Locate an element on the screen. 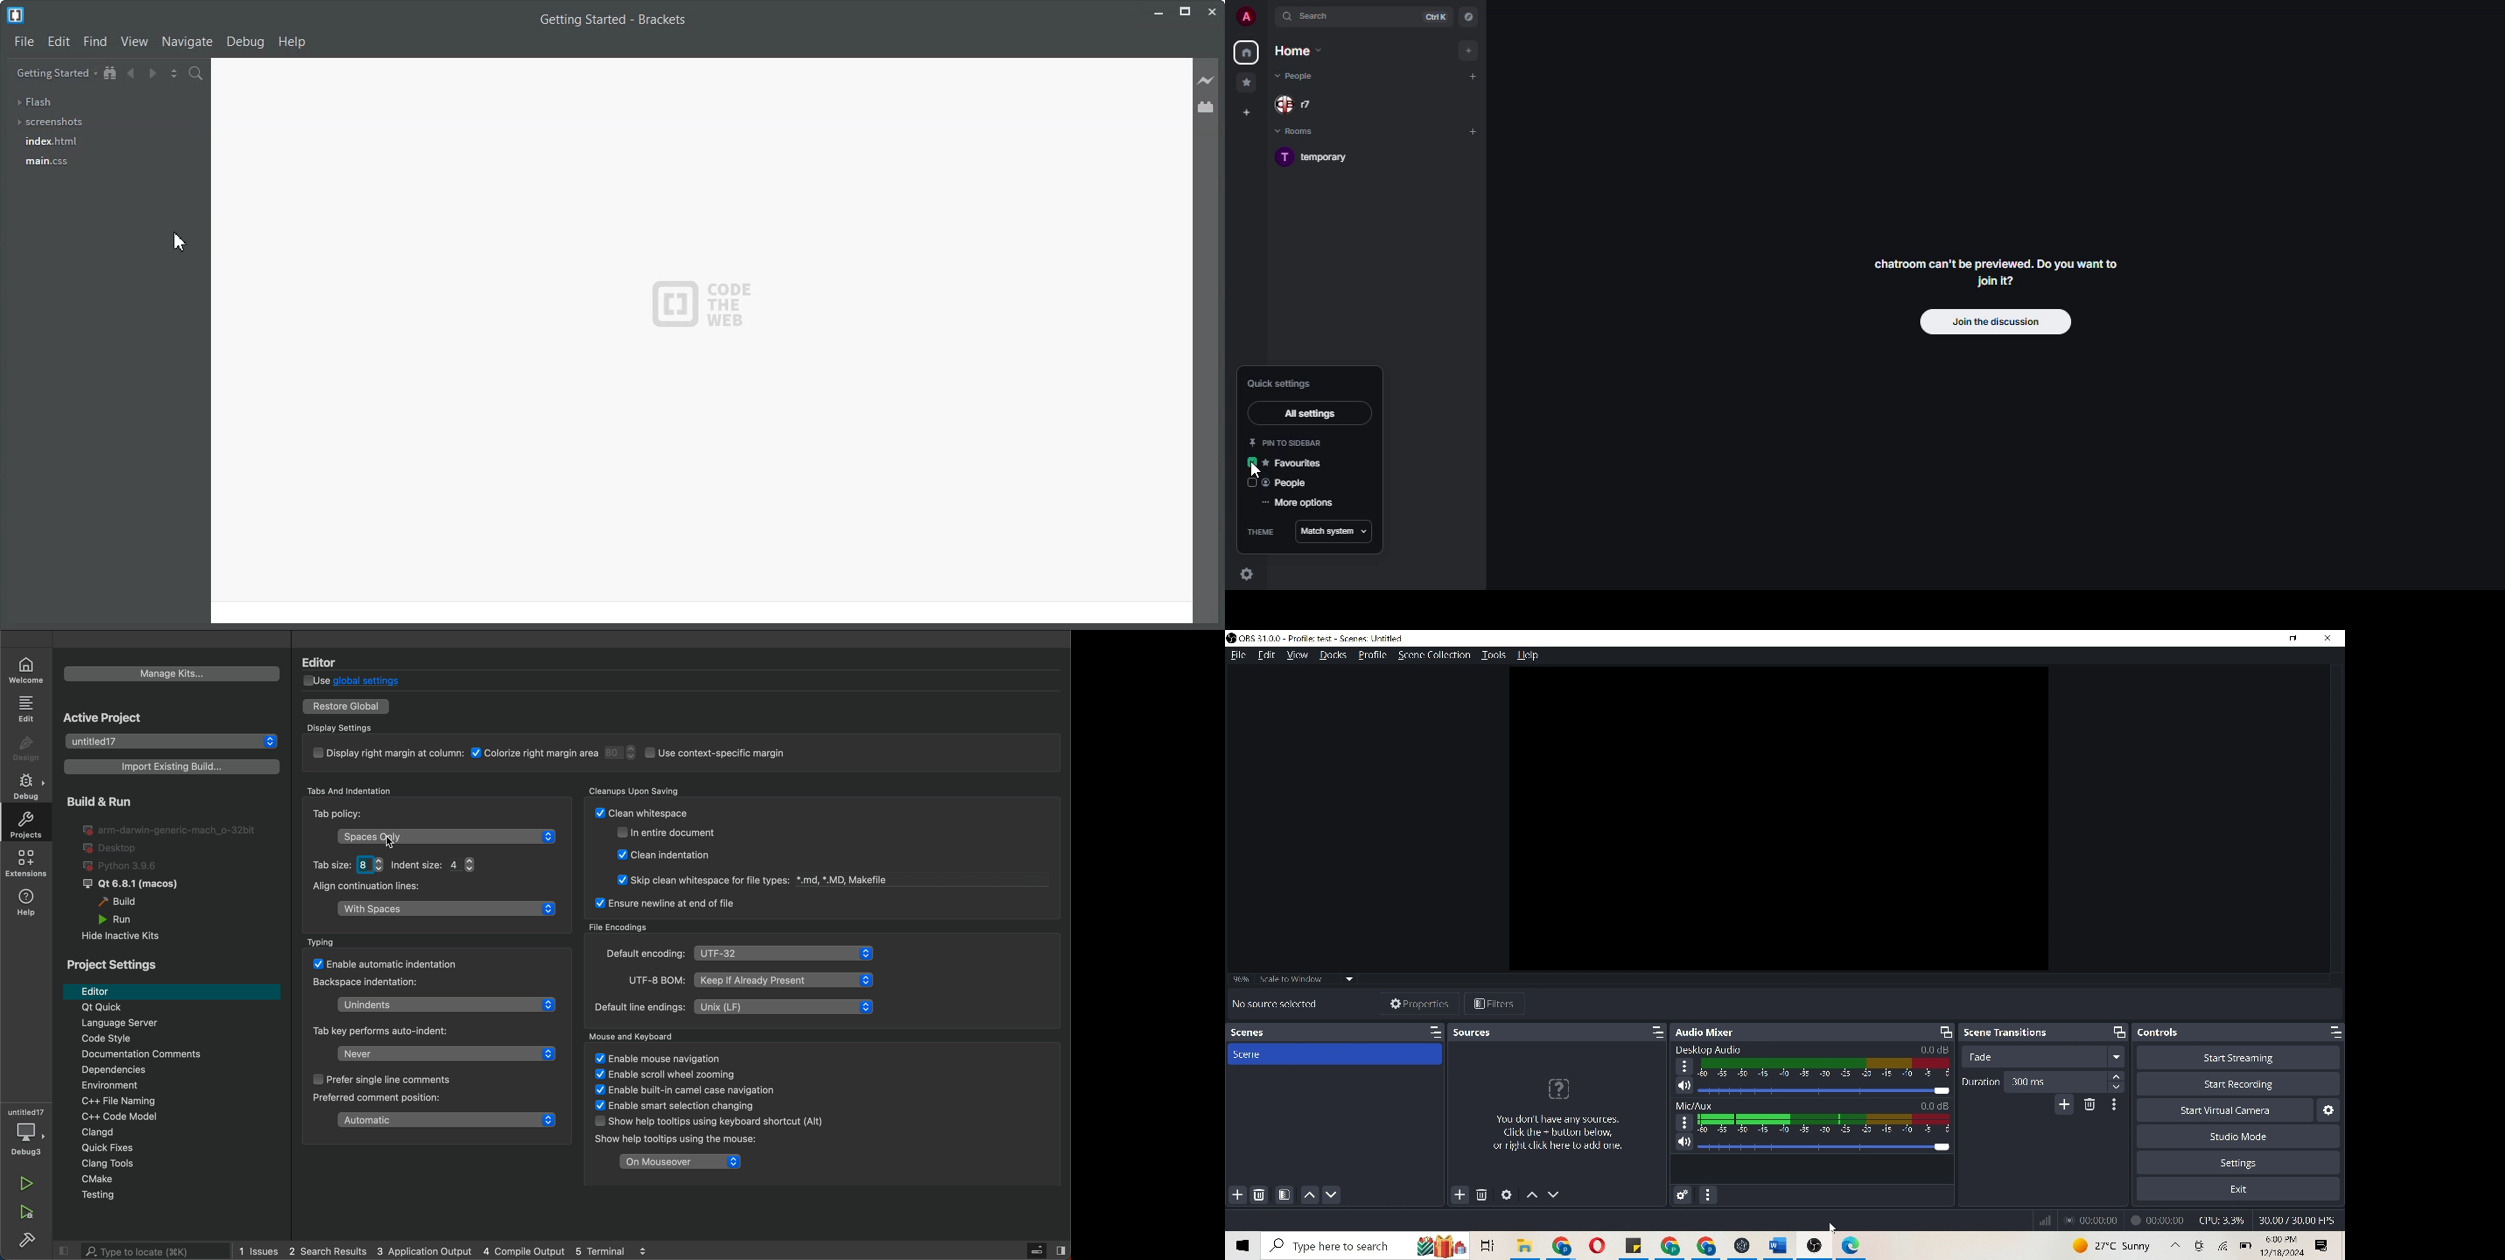 The image size is (2520, 1260). Profile is located at coordinates (1370, 655).